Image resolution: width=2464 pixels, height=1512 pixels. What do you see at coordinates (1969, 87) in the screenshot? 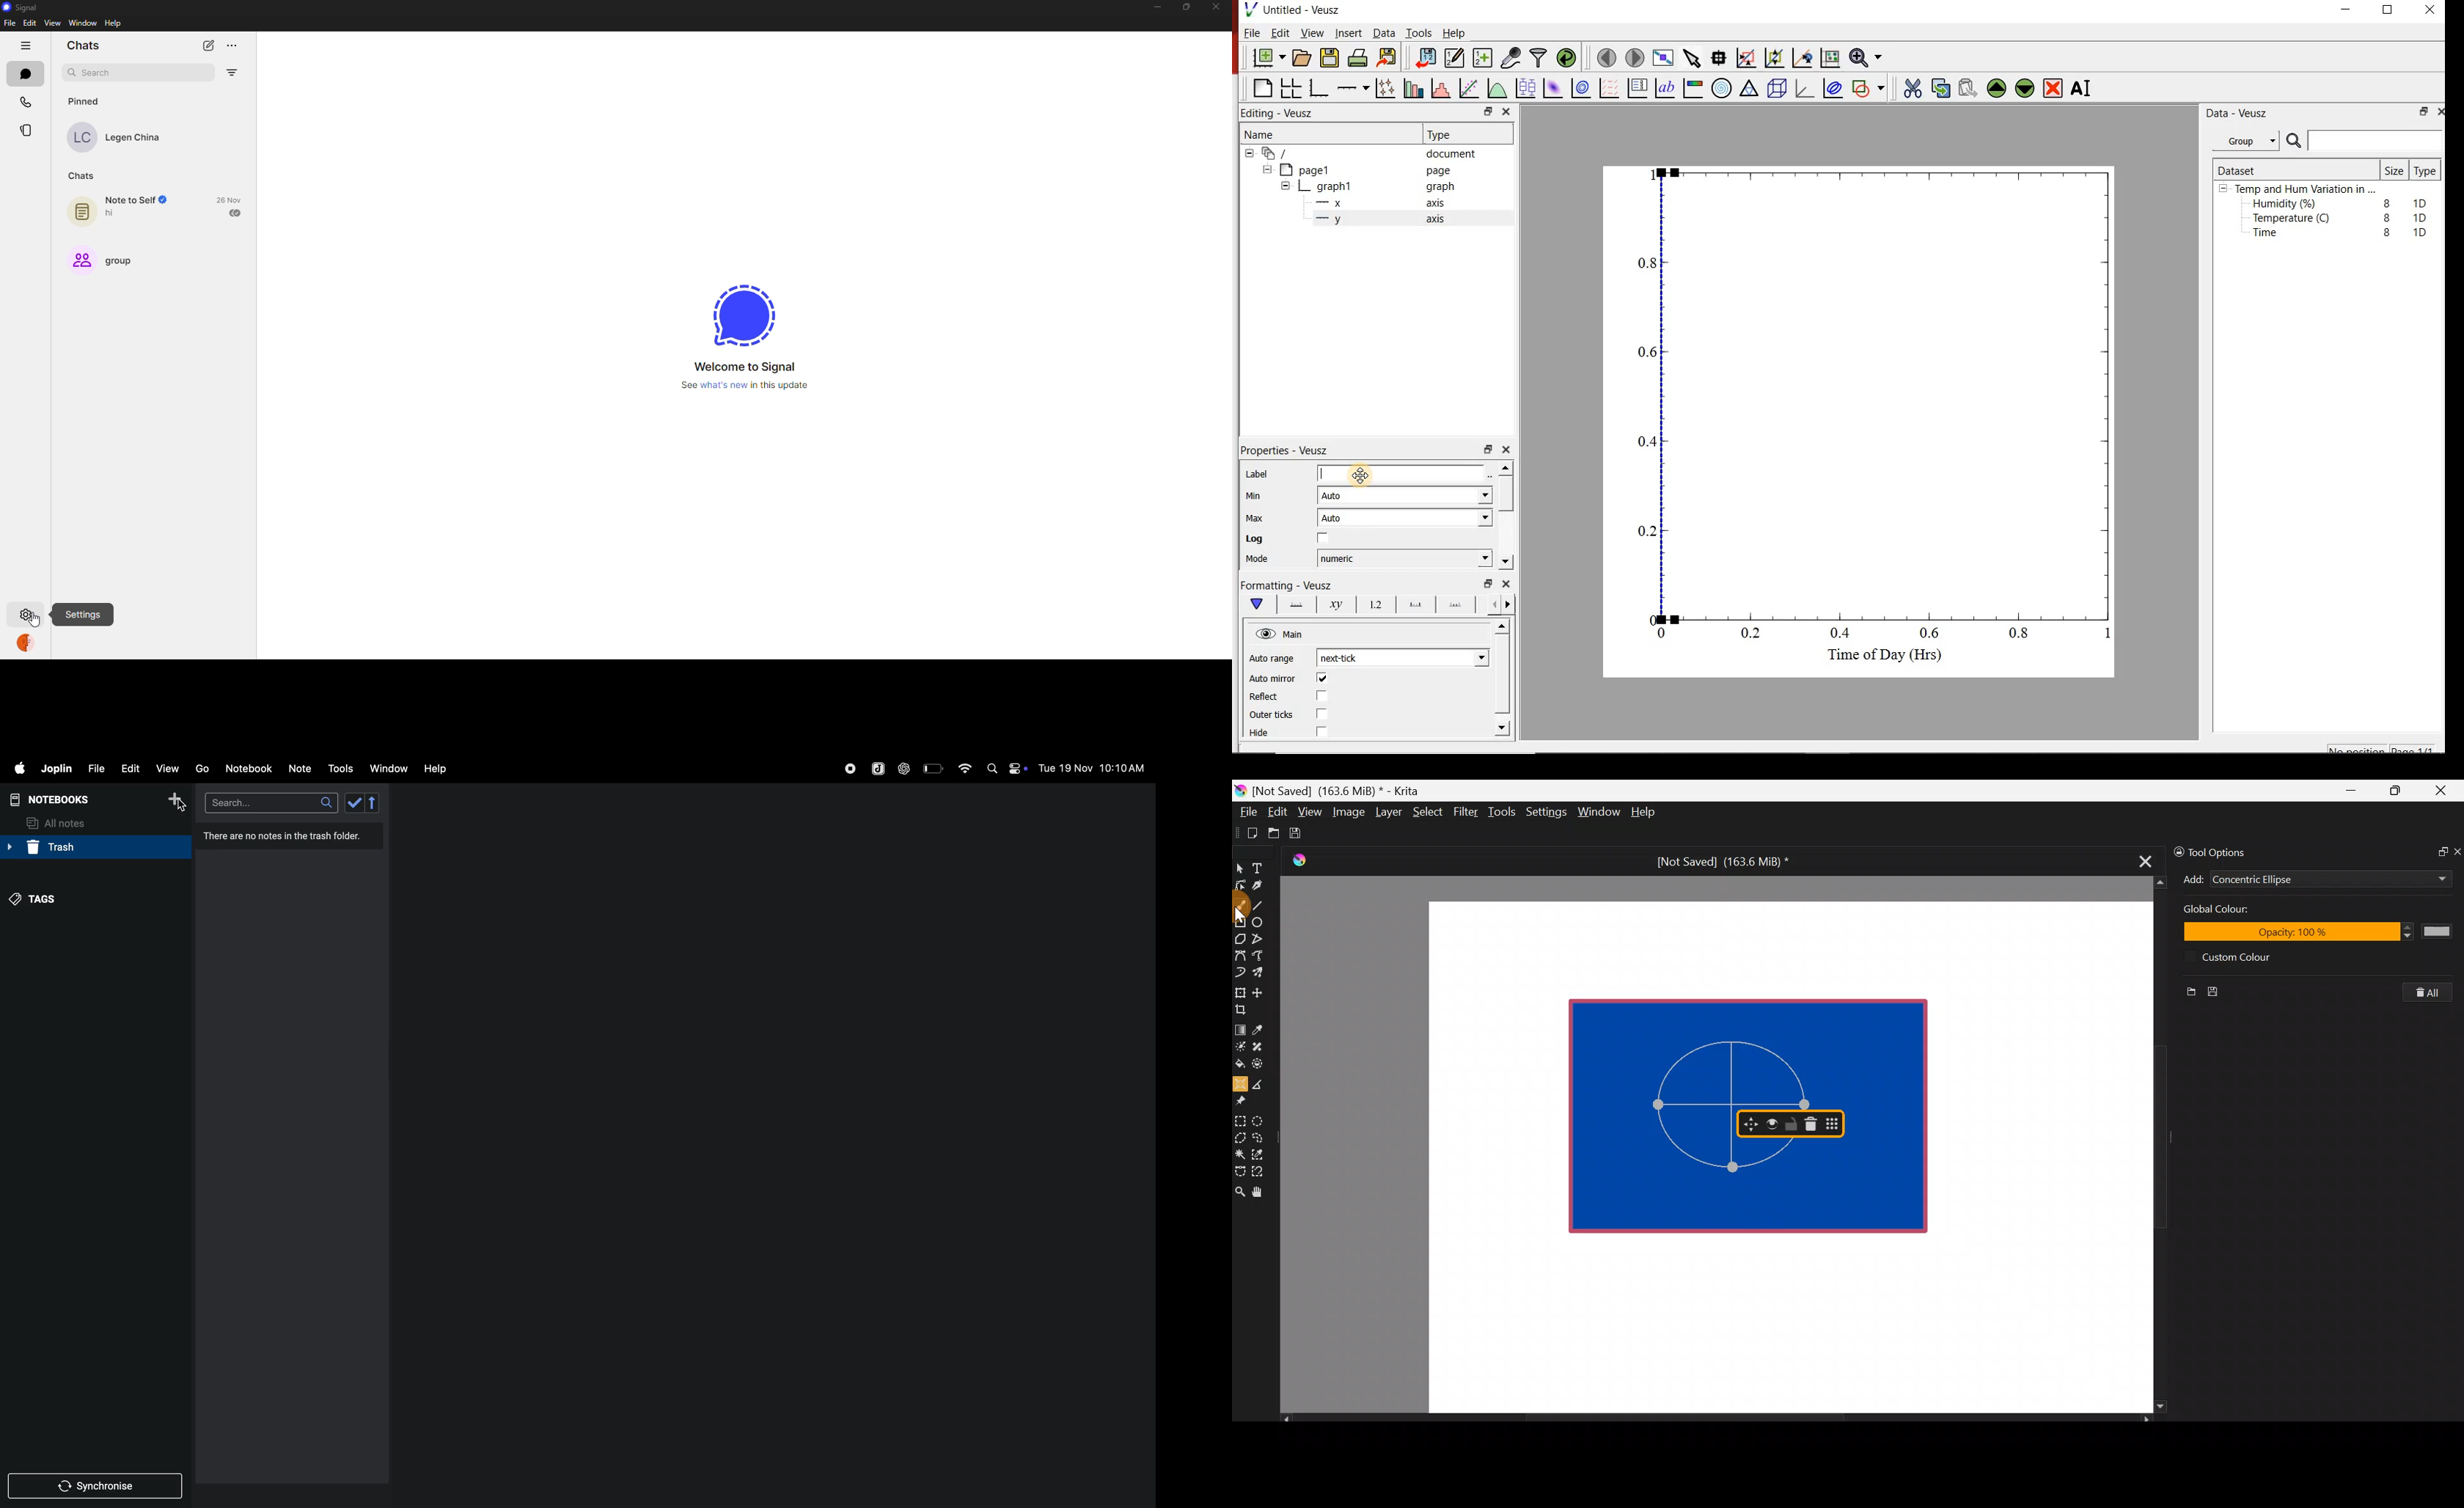
I see `Paste widget from the clipboard` at bounding box center [1969, 87].